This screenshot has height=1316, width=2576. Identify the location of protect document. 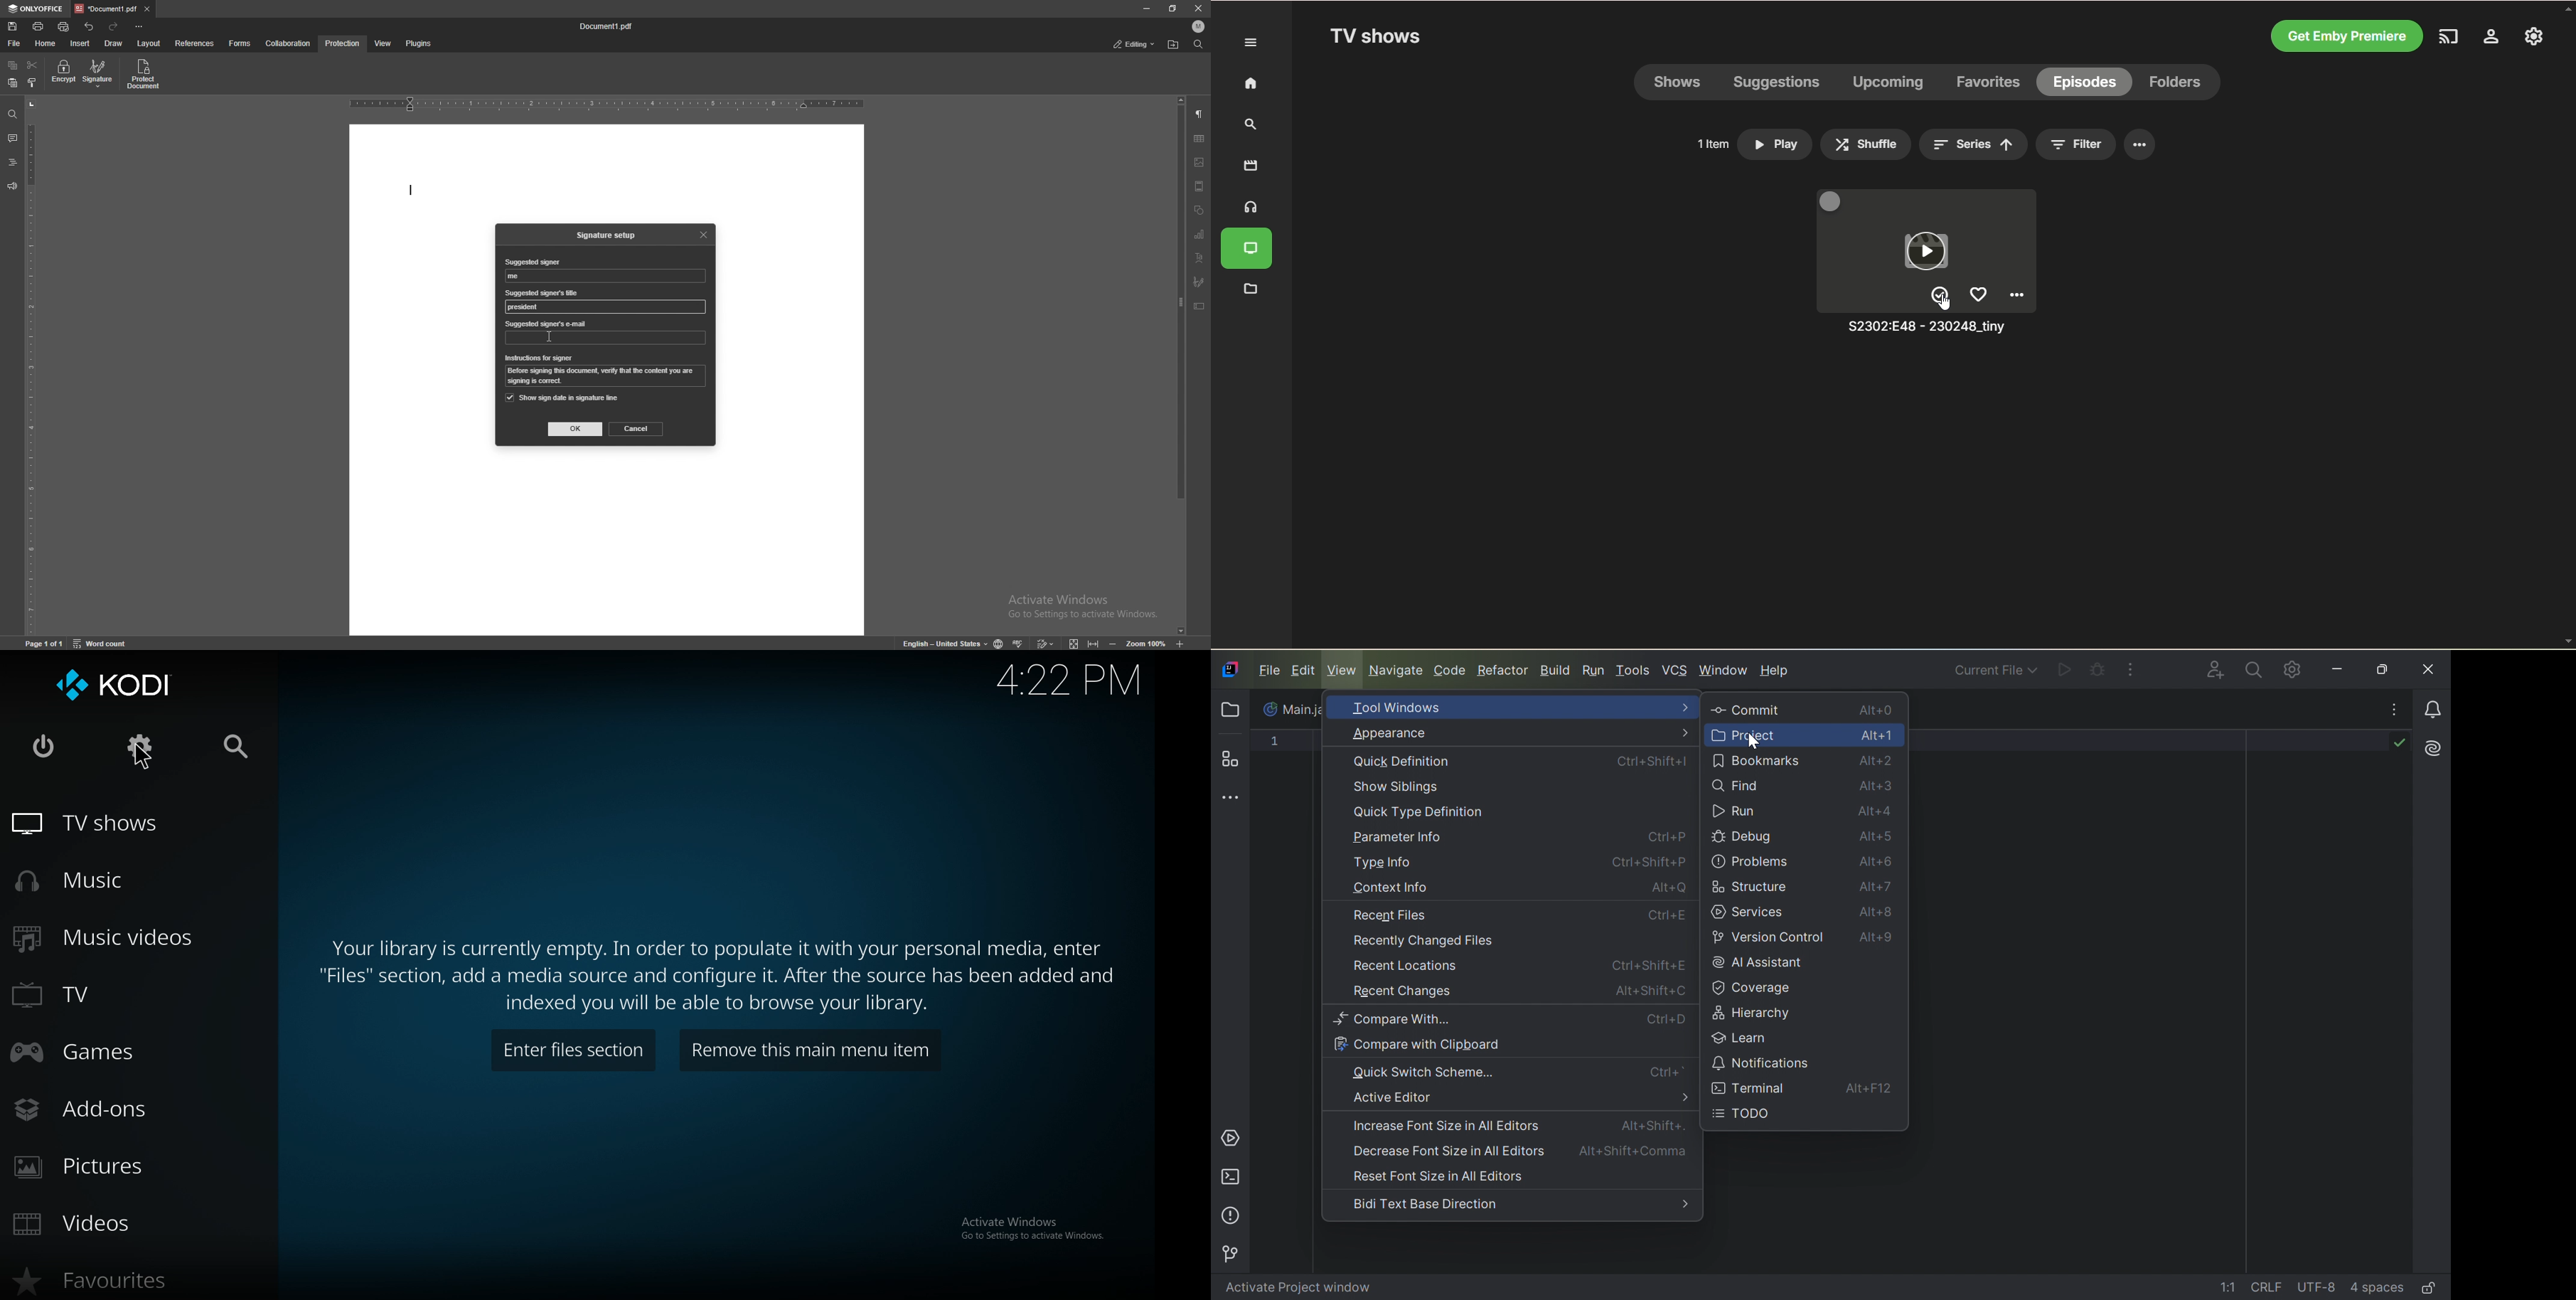
(145, 74).